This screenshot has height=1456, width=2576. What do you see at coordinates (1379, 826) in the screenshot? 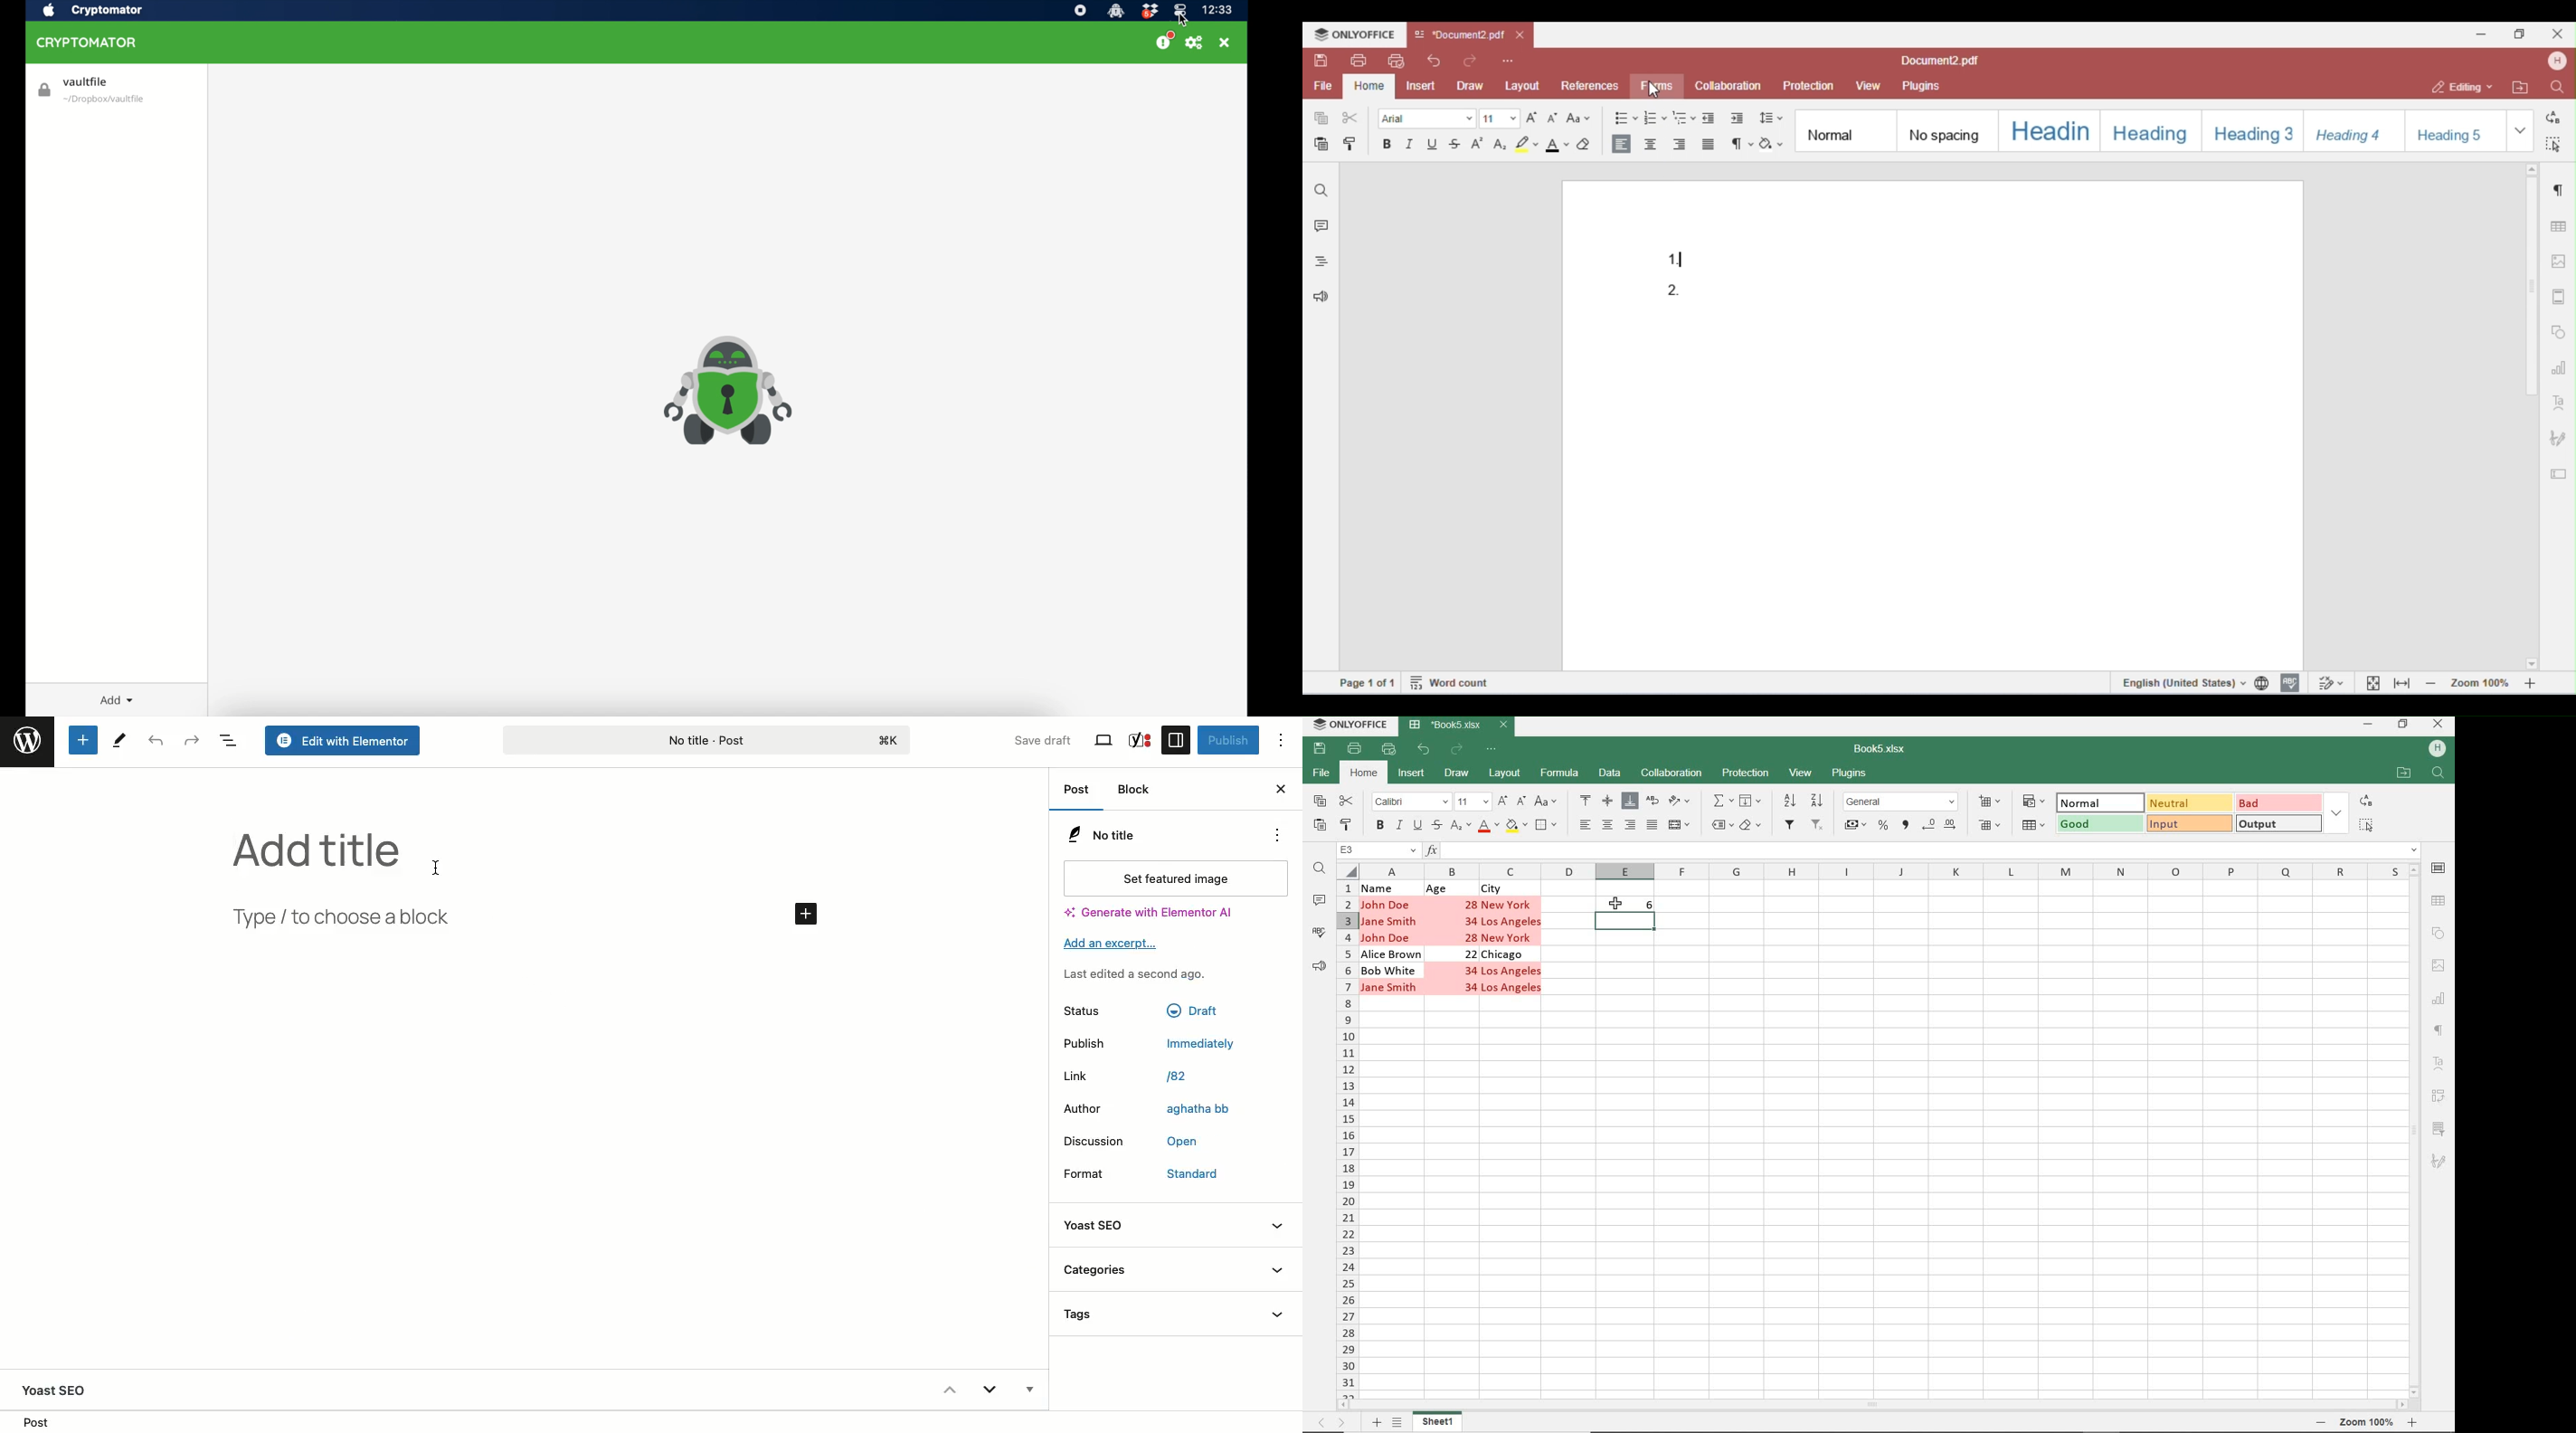
I see `BOLD` at bounding box center [1379, 826].